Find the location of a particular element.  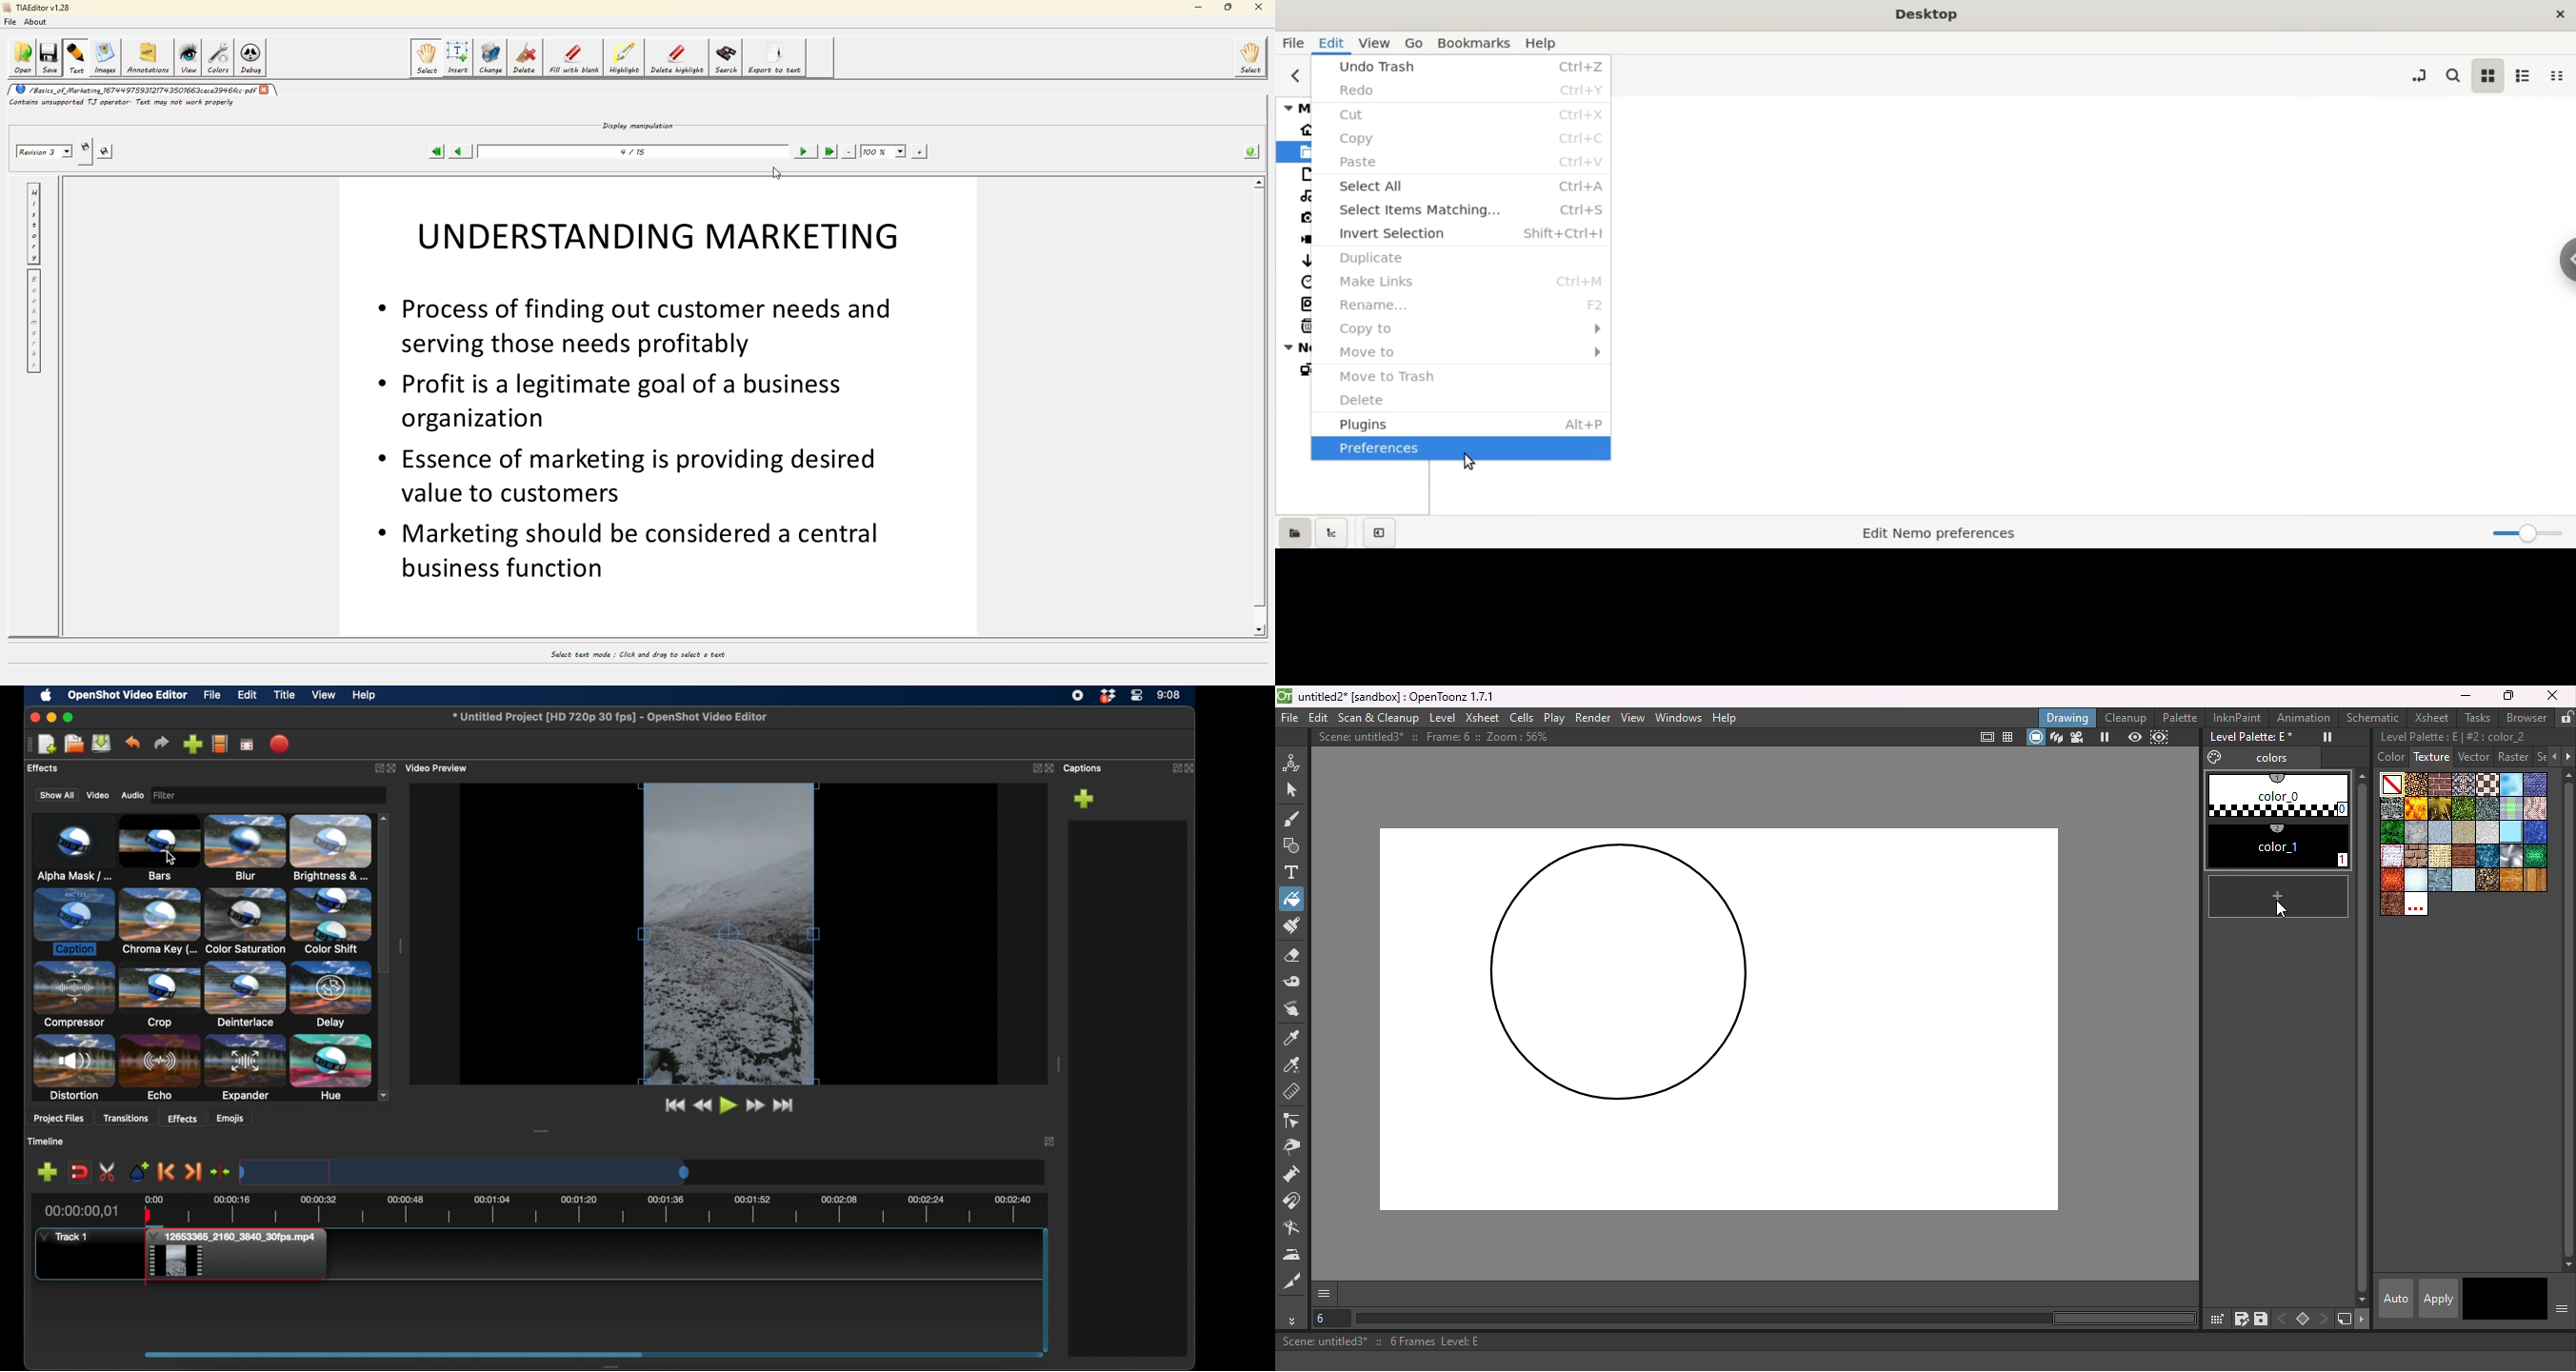

rewind is located at coordinates (702, 1105).